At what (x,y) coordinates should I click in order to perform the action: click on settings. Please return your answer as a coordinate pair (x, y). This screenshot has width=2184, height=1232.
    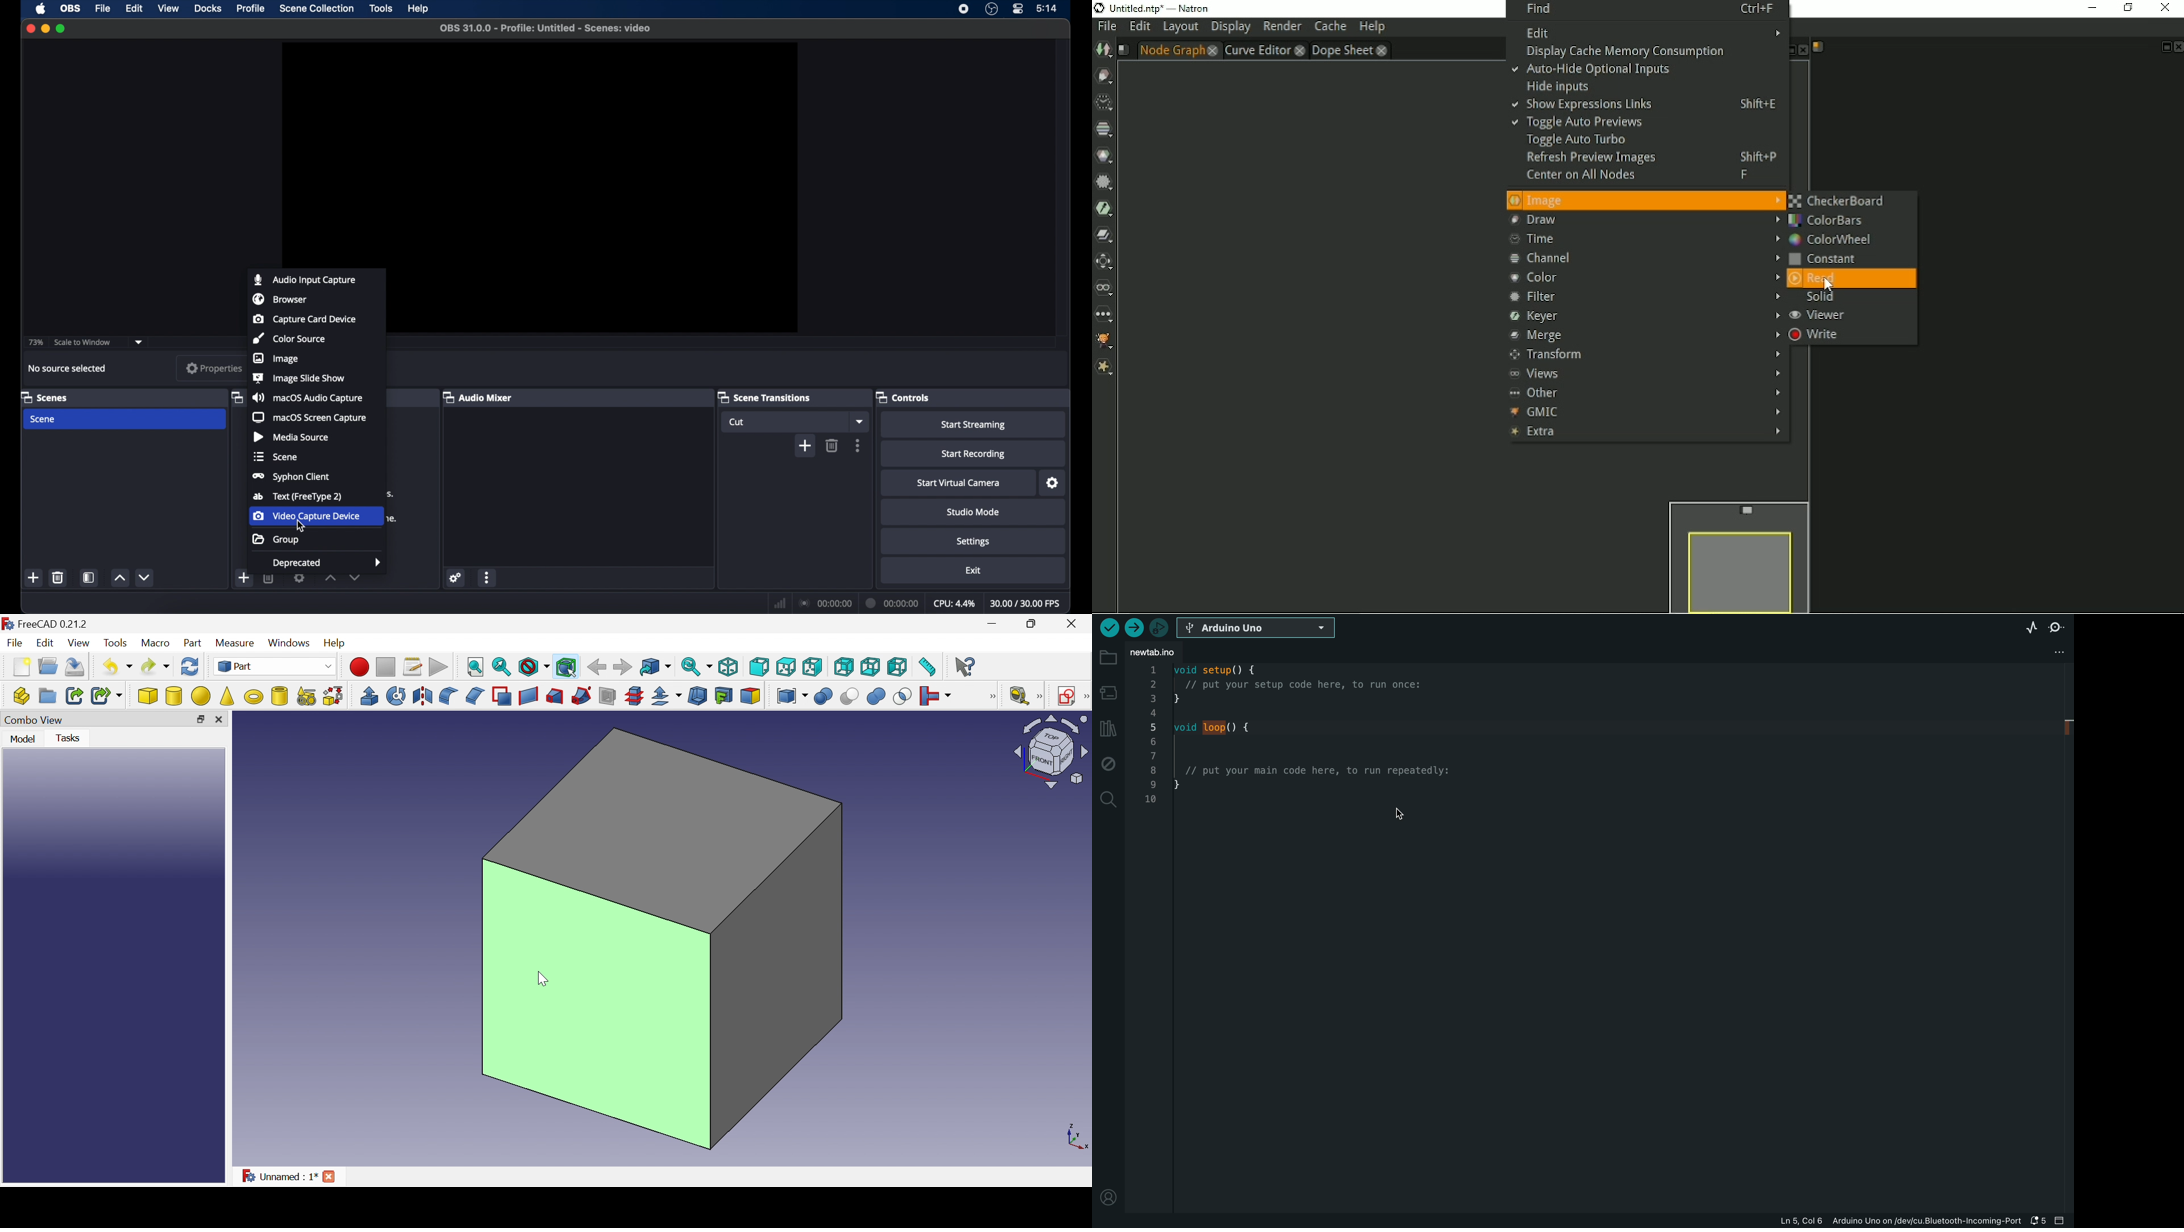
    Looking at the image, I should click on (1053, 483).